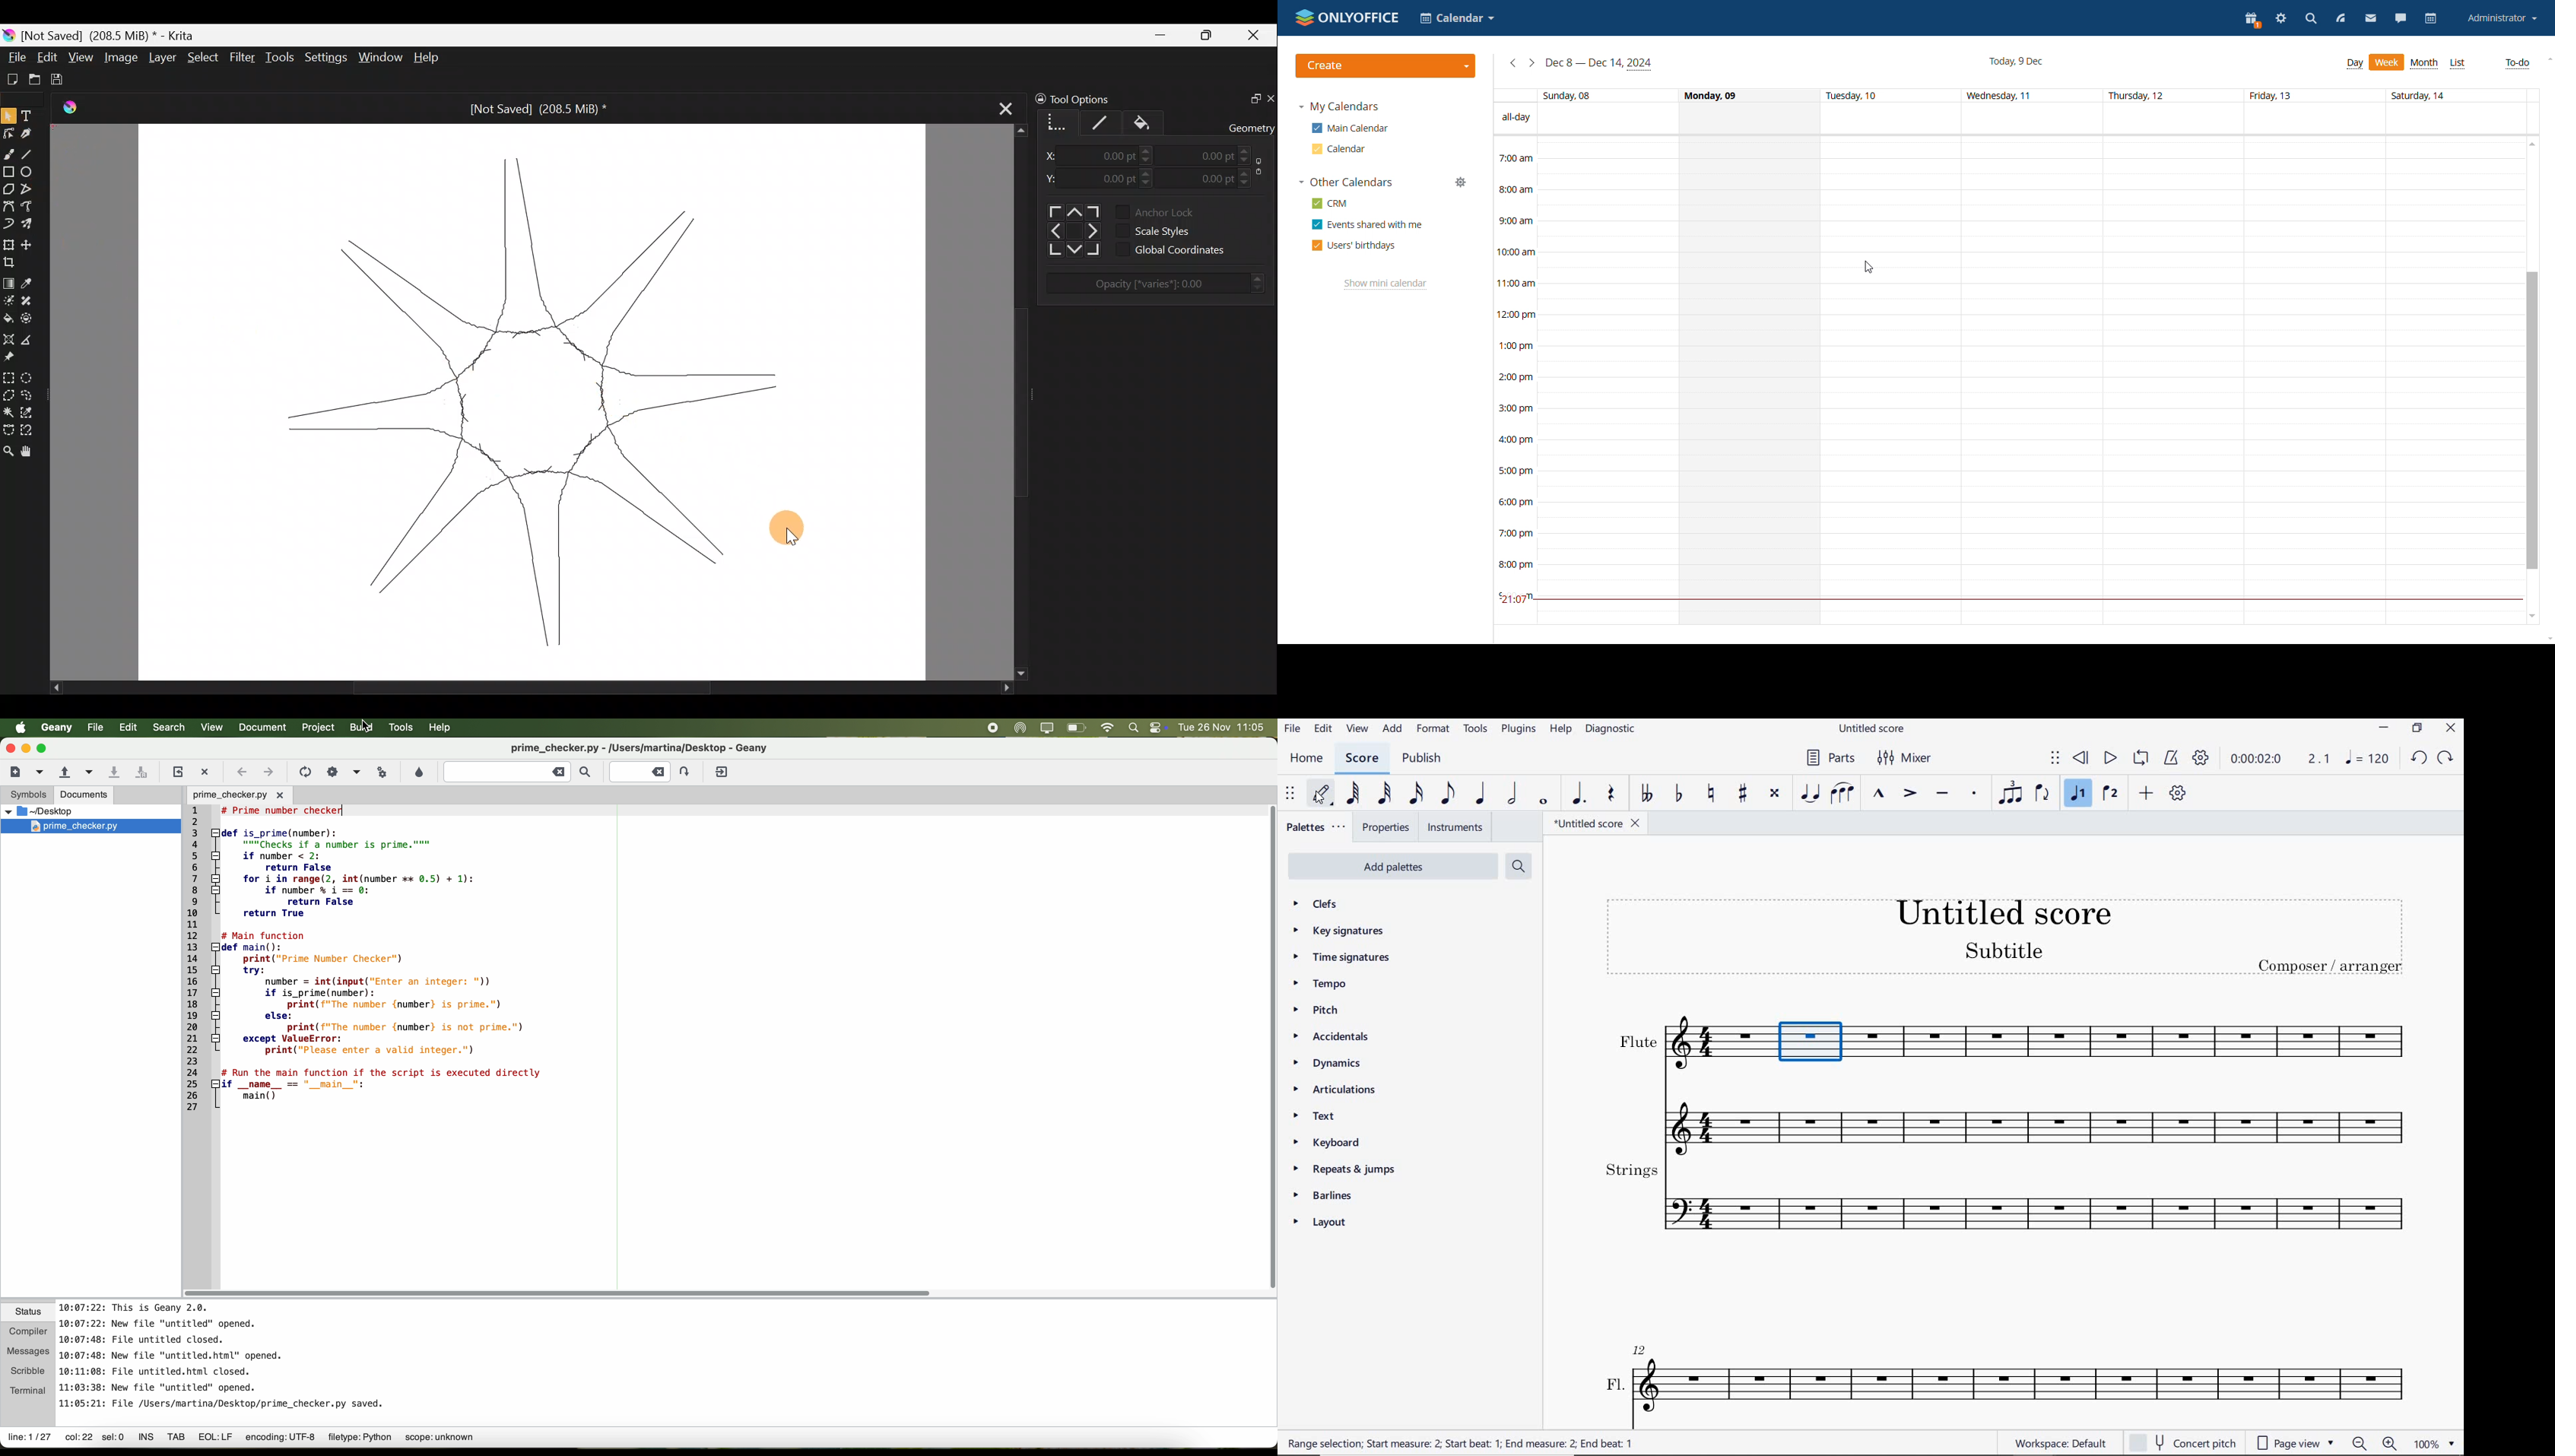  Describe the element at coordinates (2419, 757) in the screenshot. I see `undo` at that location.